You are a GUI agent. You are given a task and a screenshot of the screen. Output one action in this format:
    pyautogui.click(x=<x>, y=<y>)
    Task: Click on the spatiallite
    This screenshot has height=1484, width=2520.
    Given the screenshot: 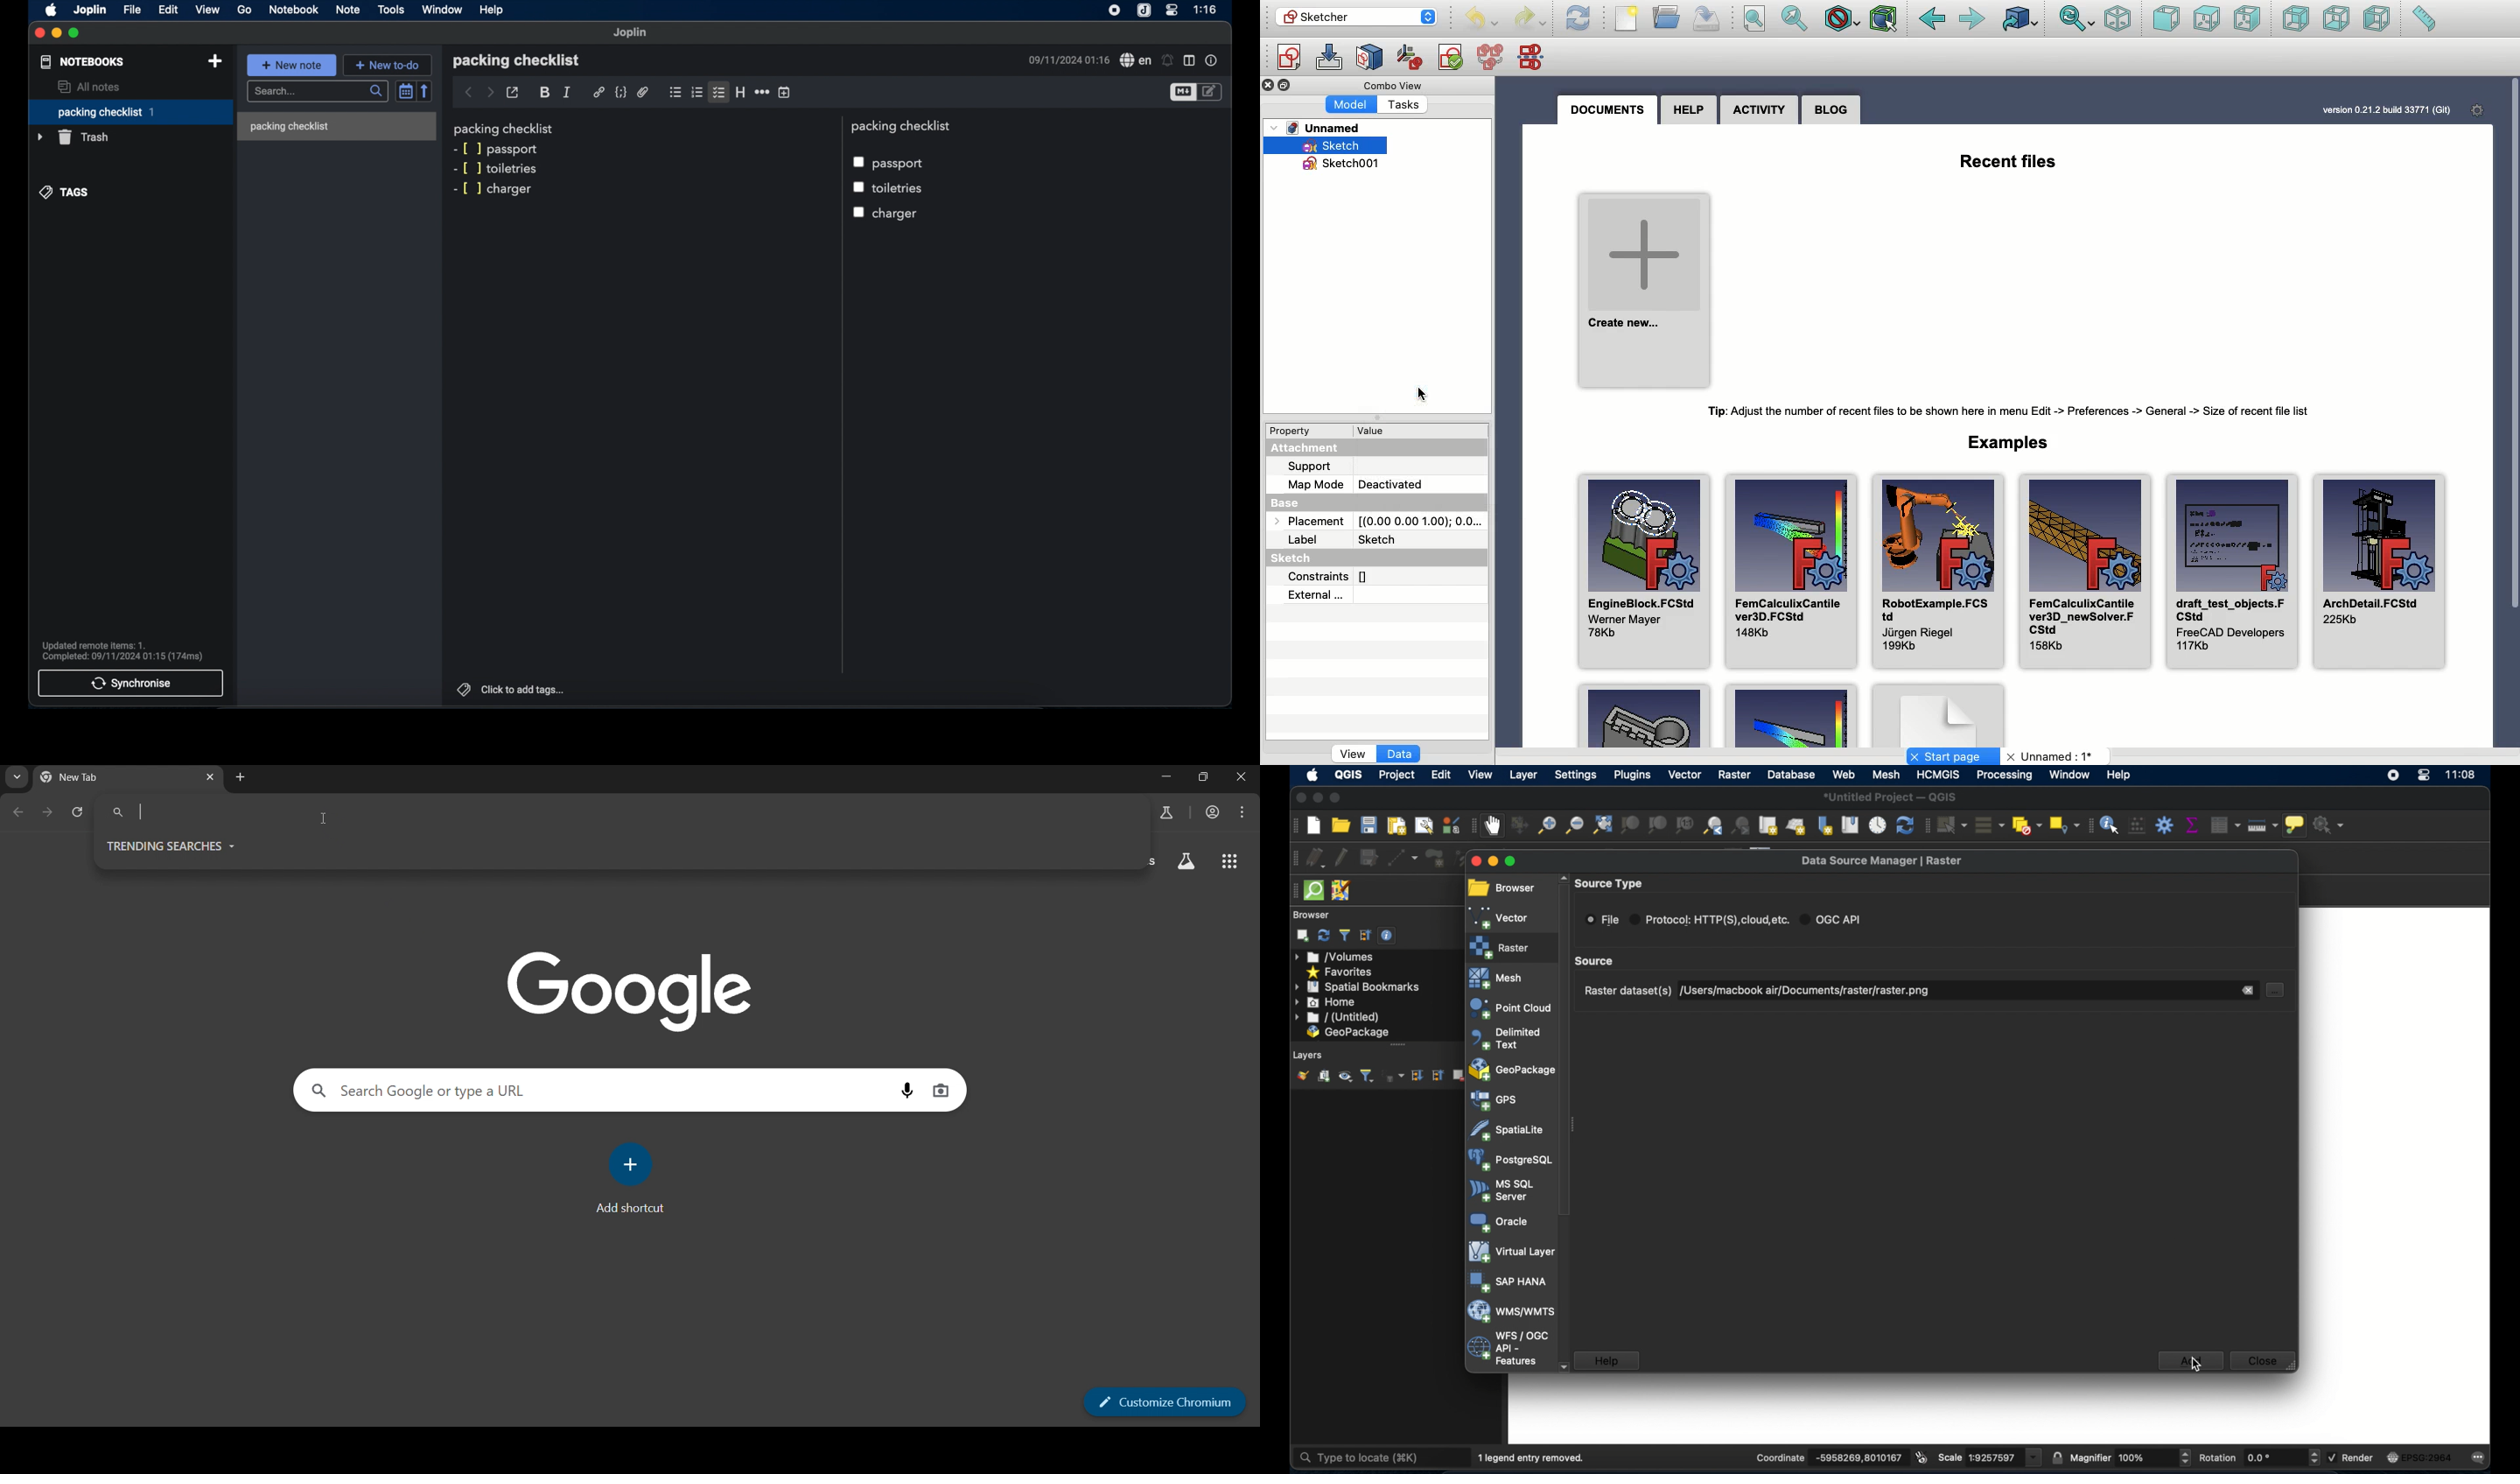 What is the action you would take?
    pyautogui.click(x=1505, y=1131)
    